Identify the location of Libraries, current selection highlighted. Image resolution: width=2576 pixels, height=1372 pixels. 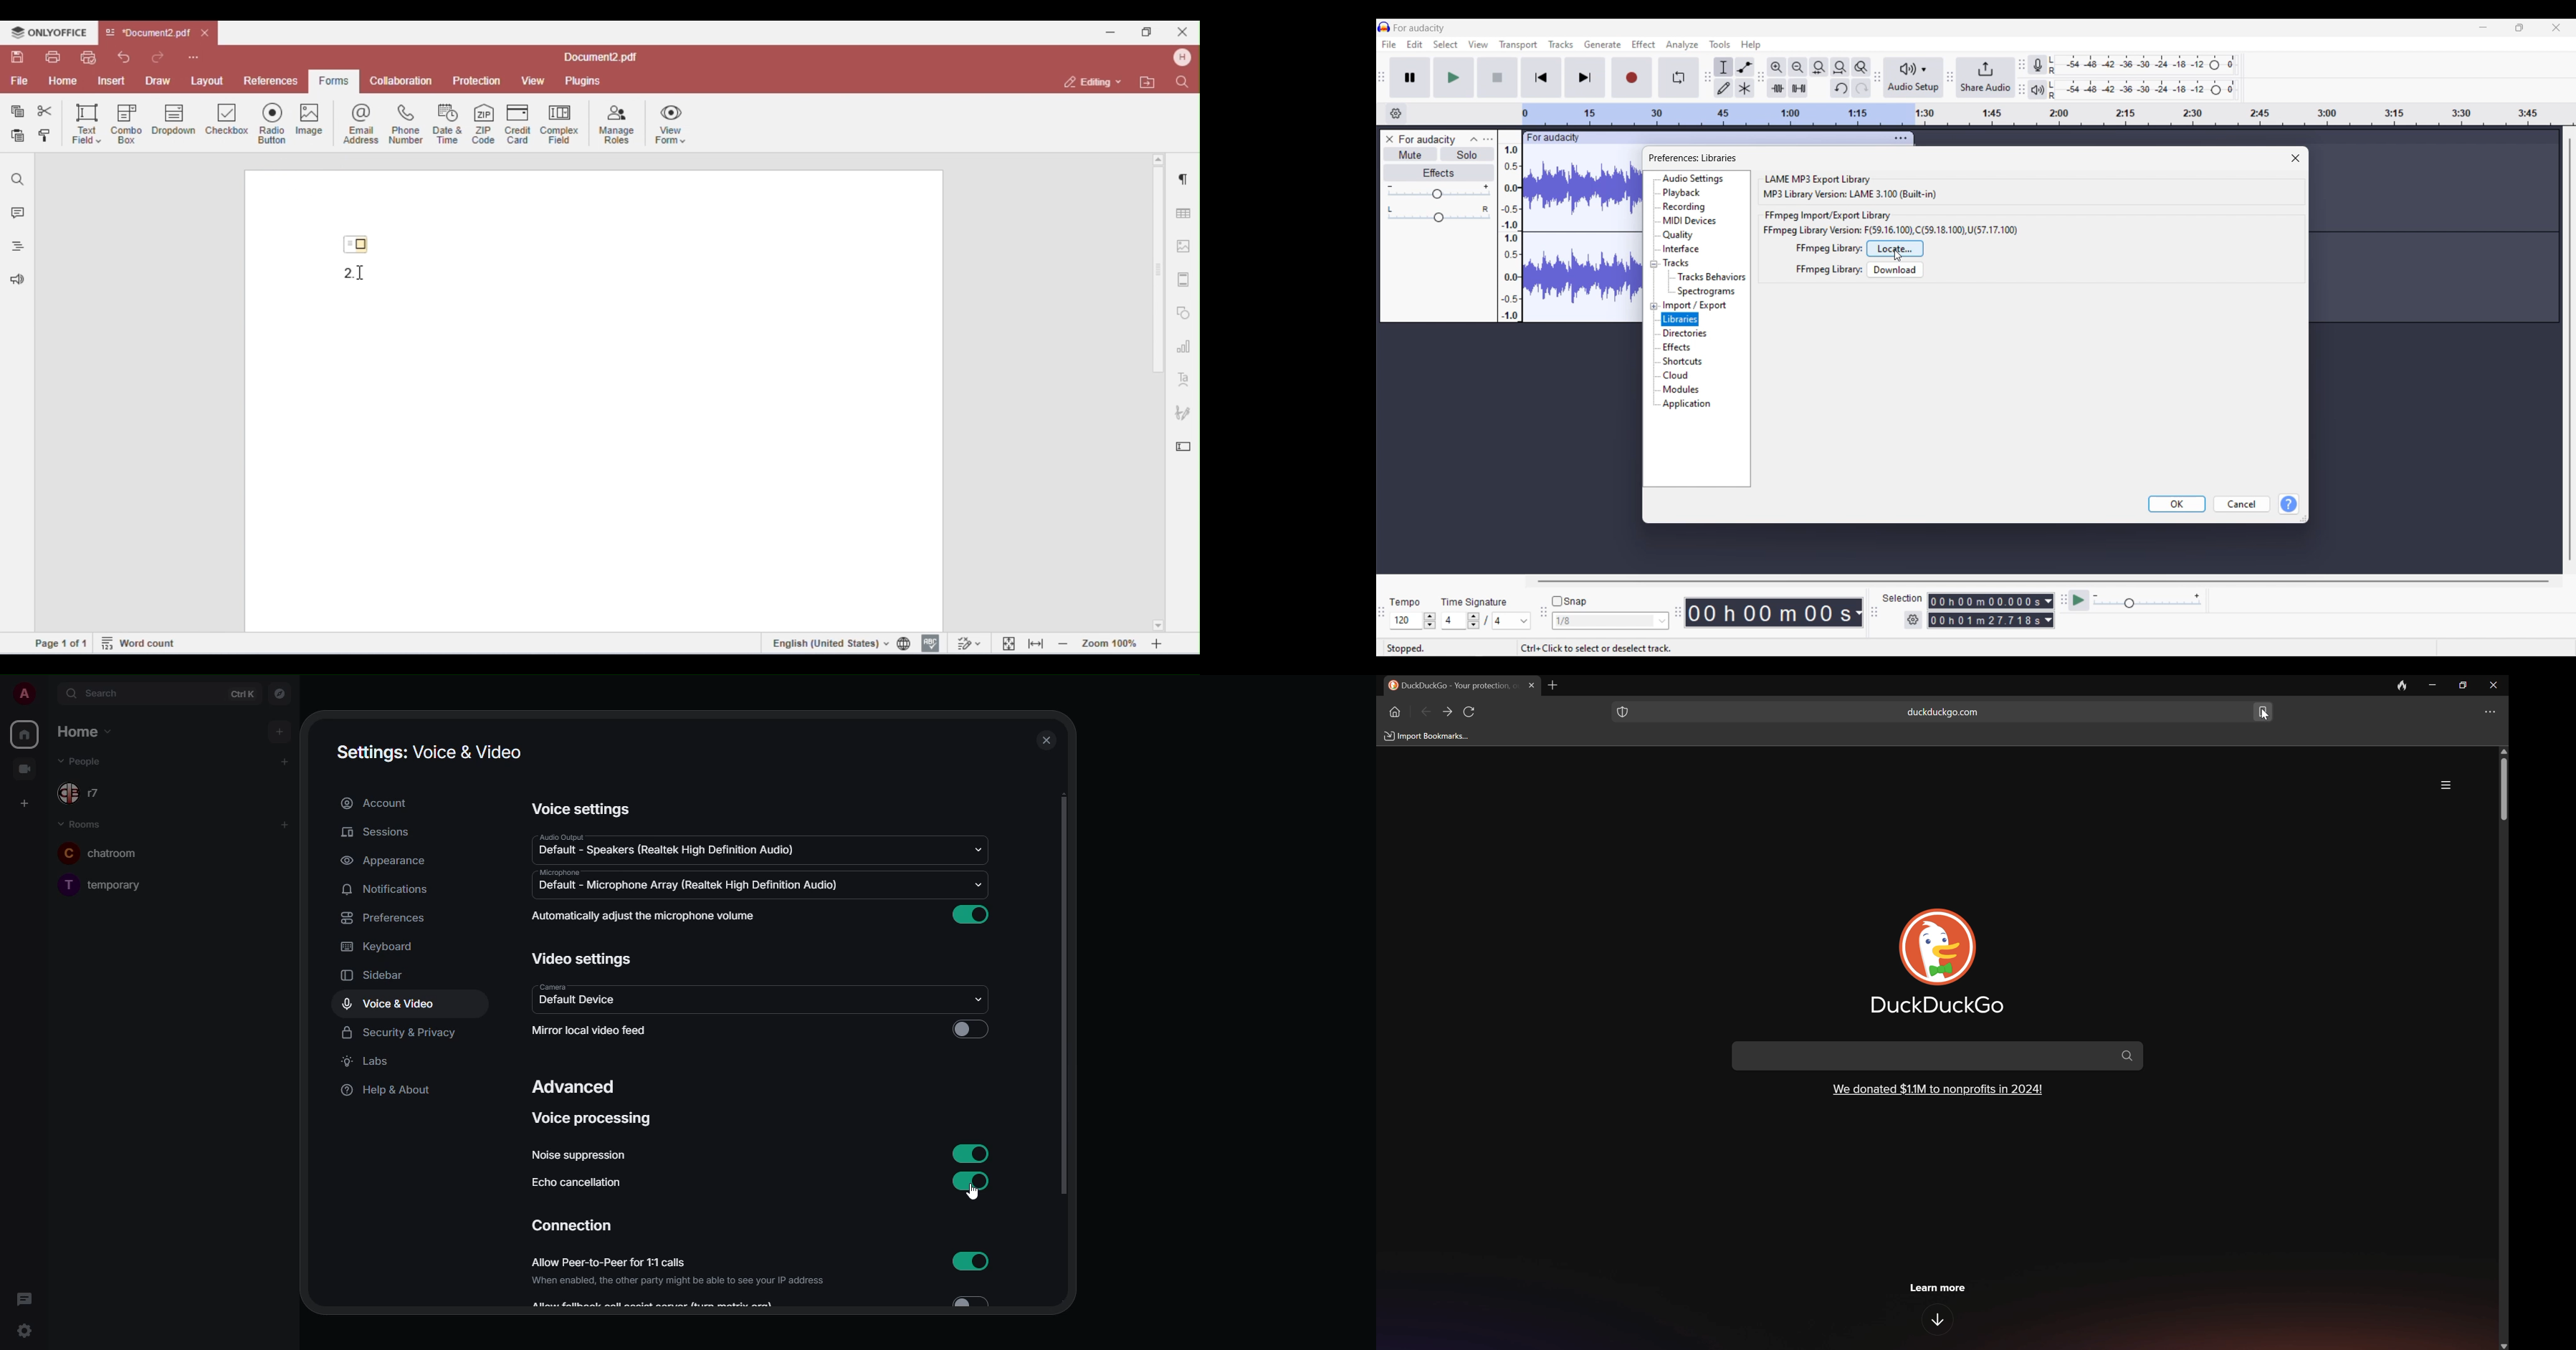
(1681, 320).